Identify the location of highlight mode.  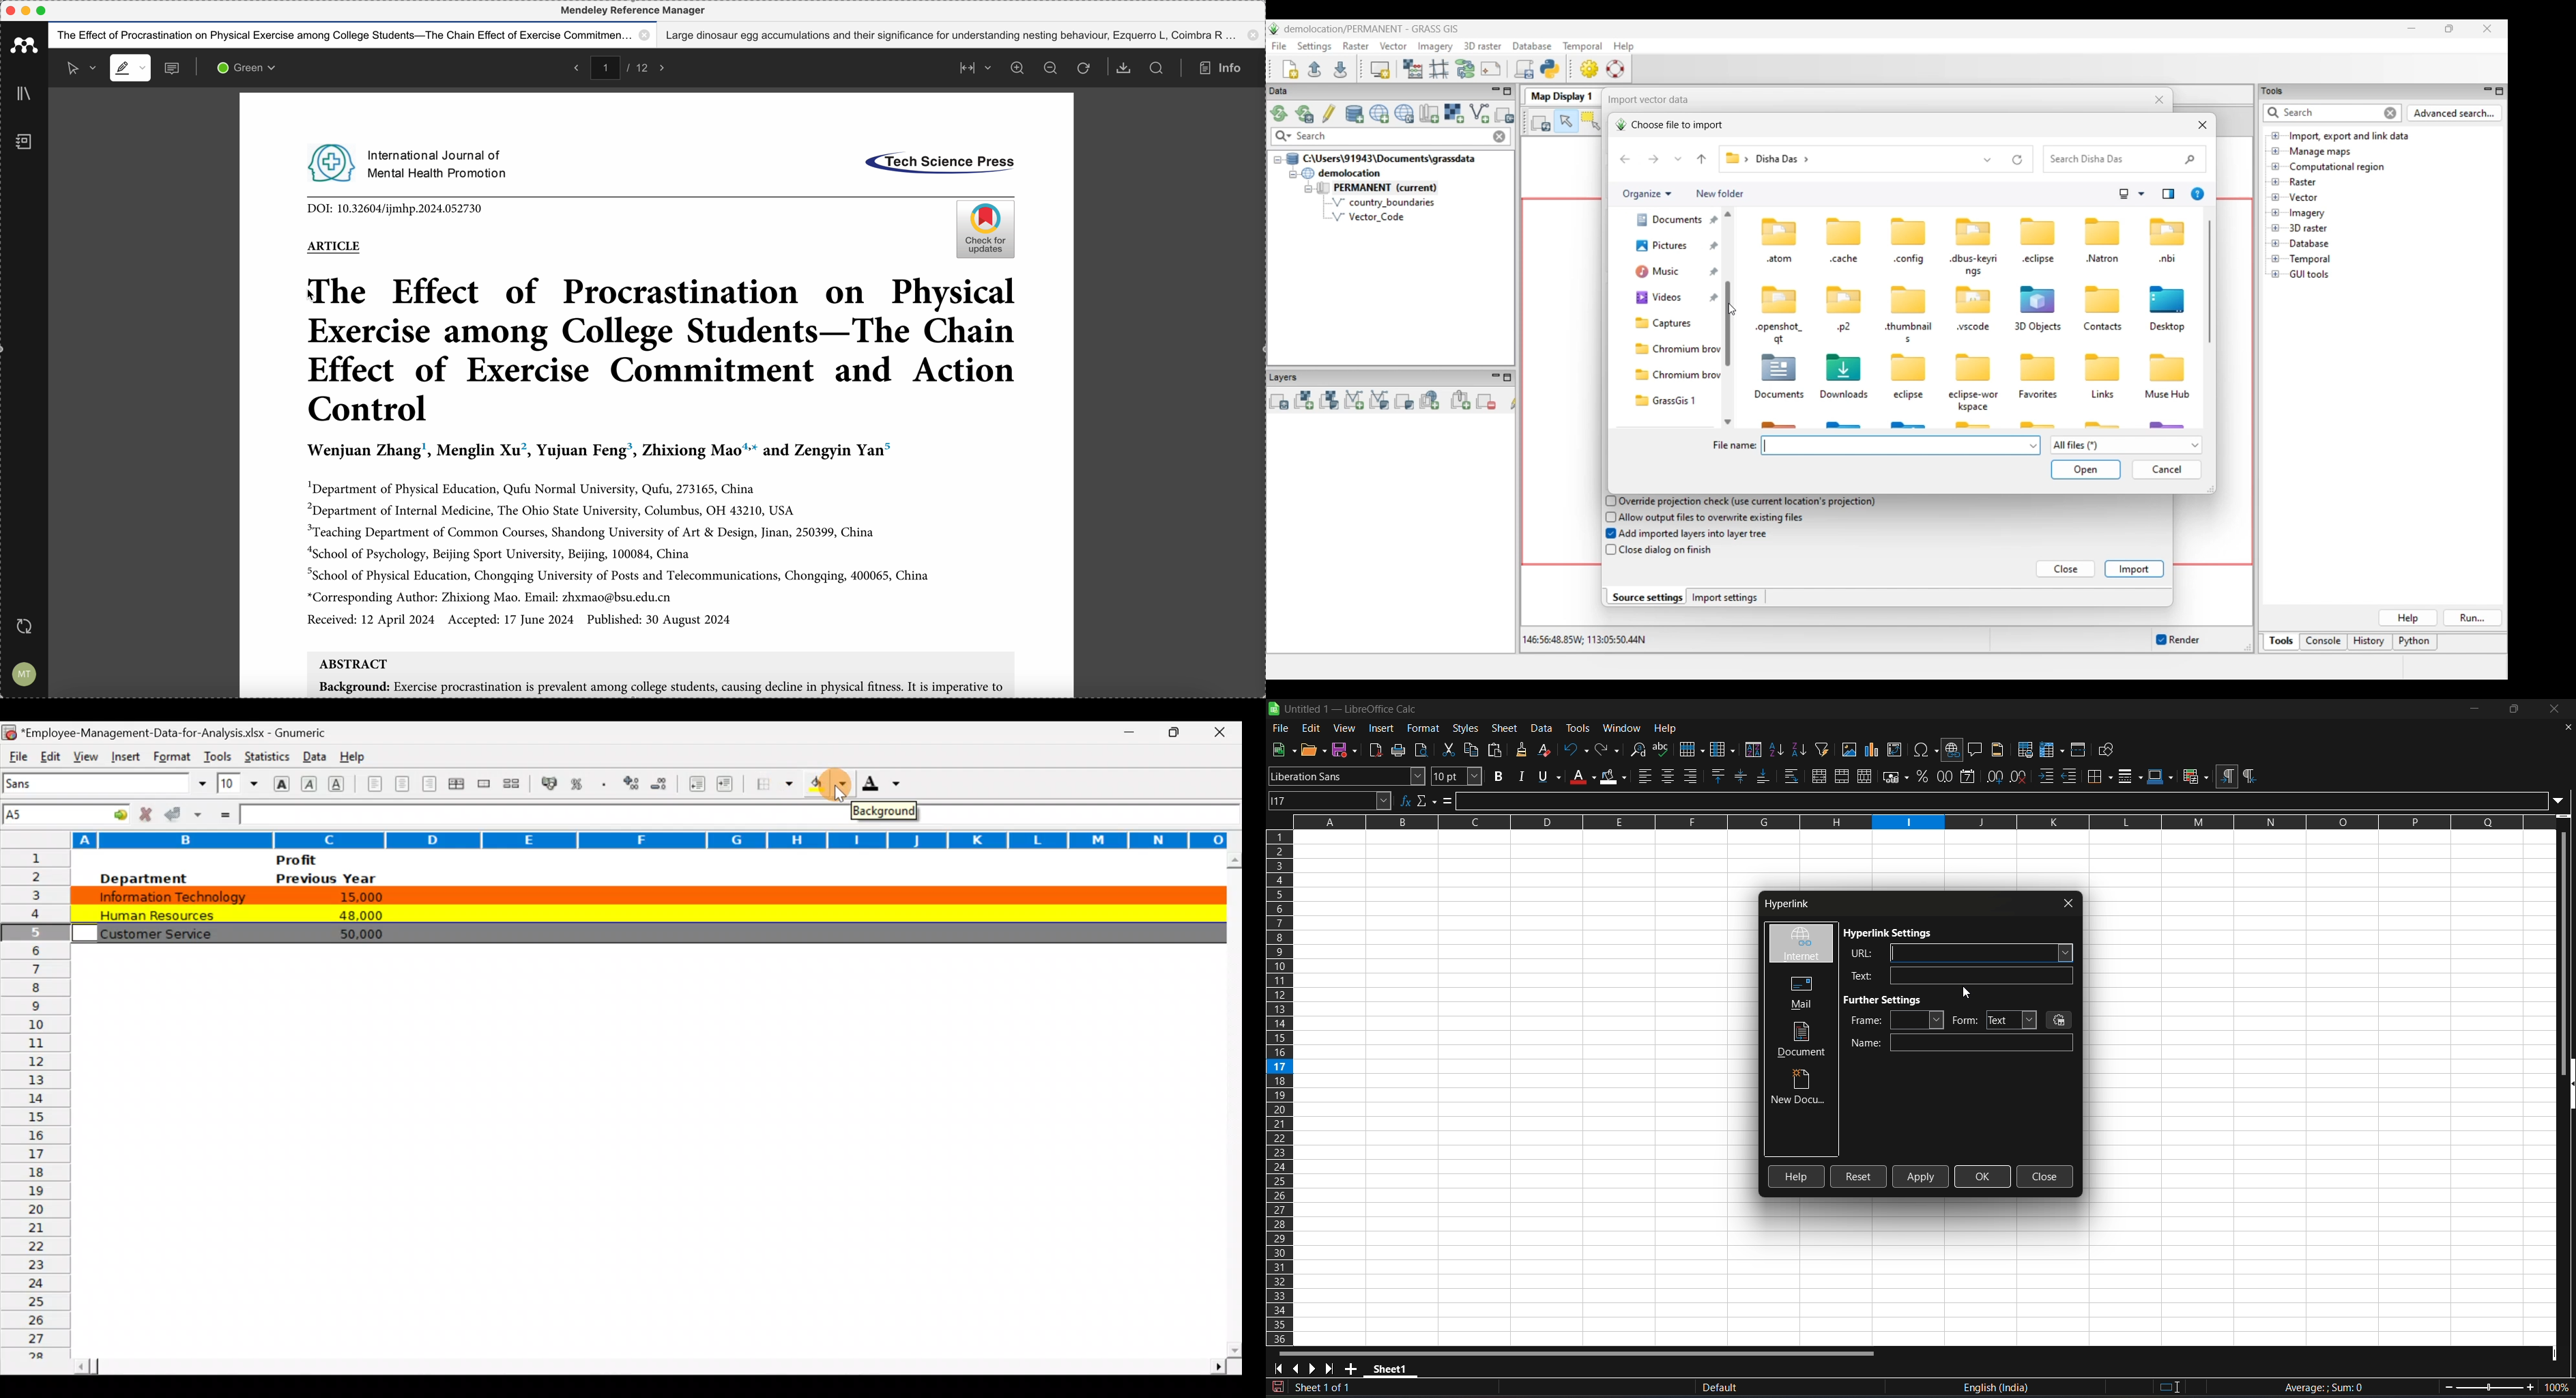
(130, 68).